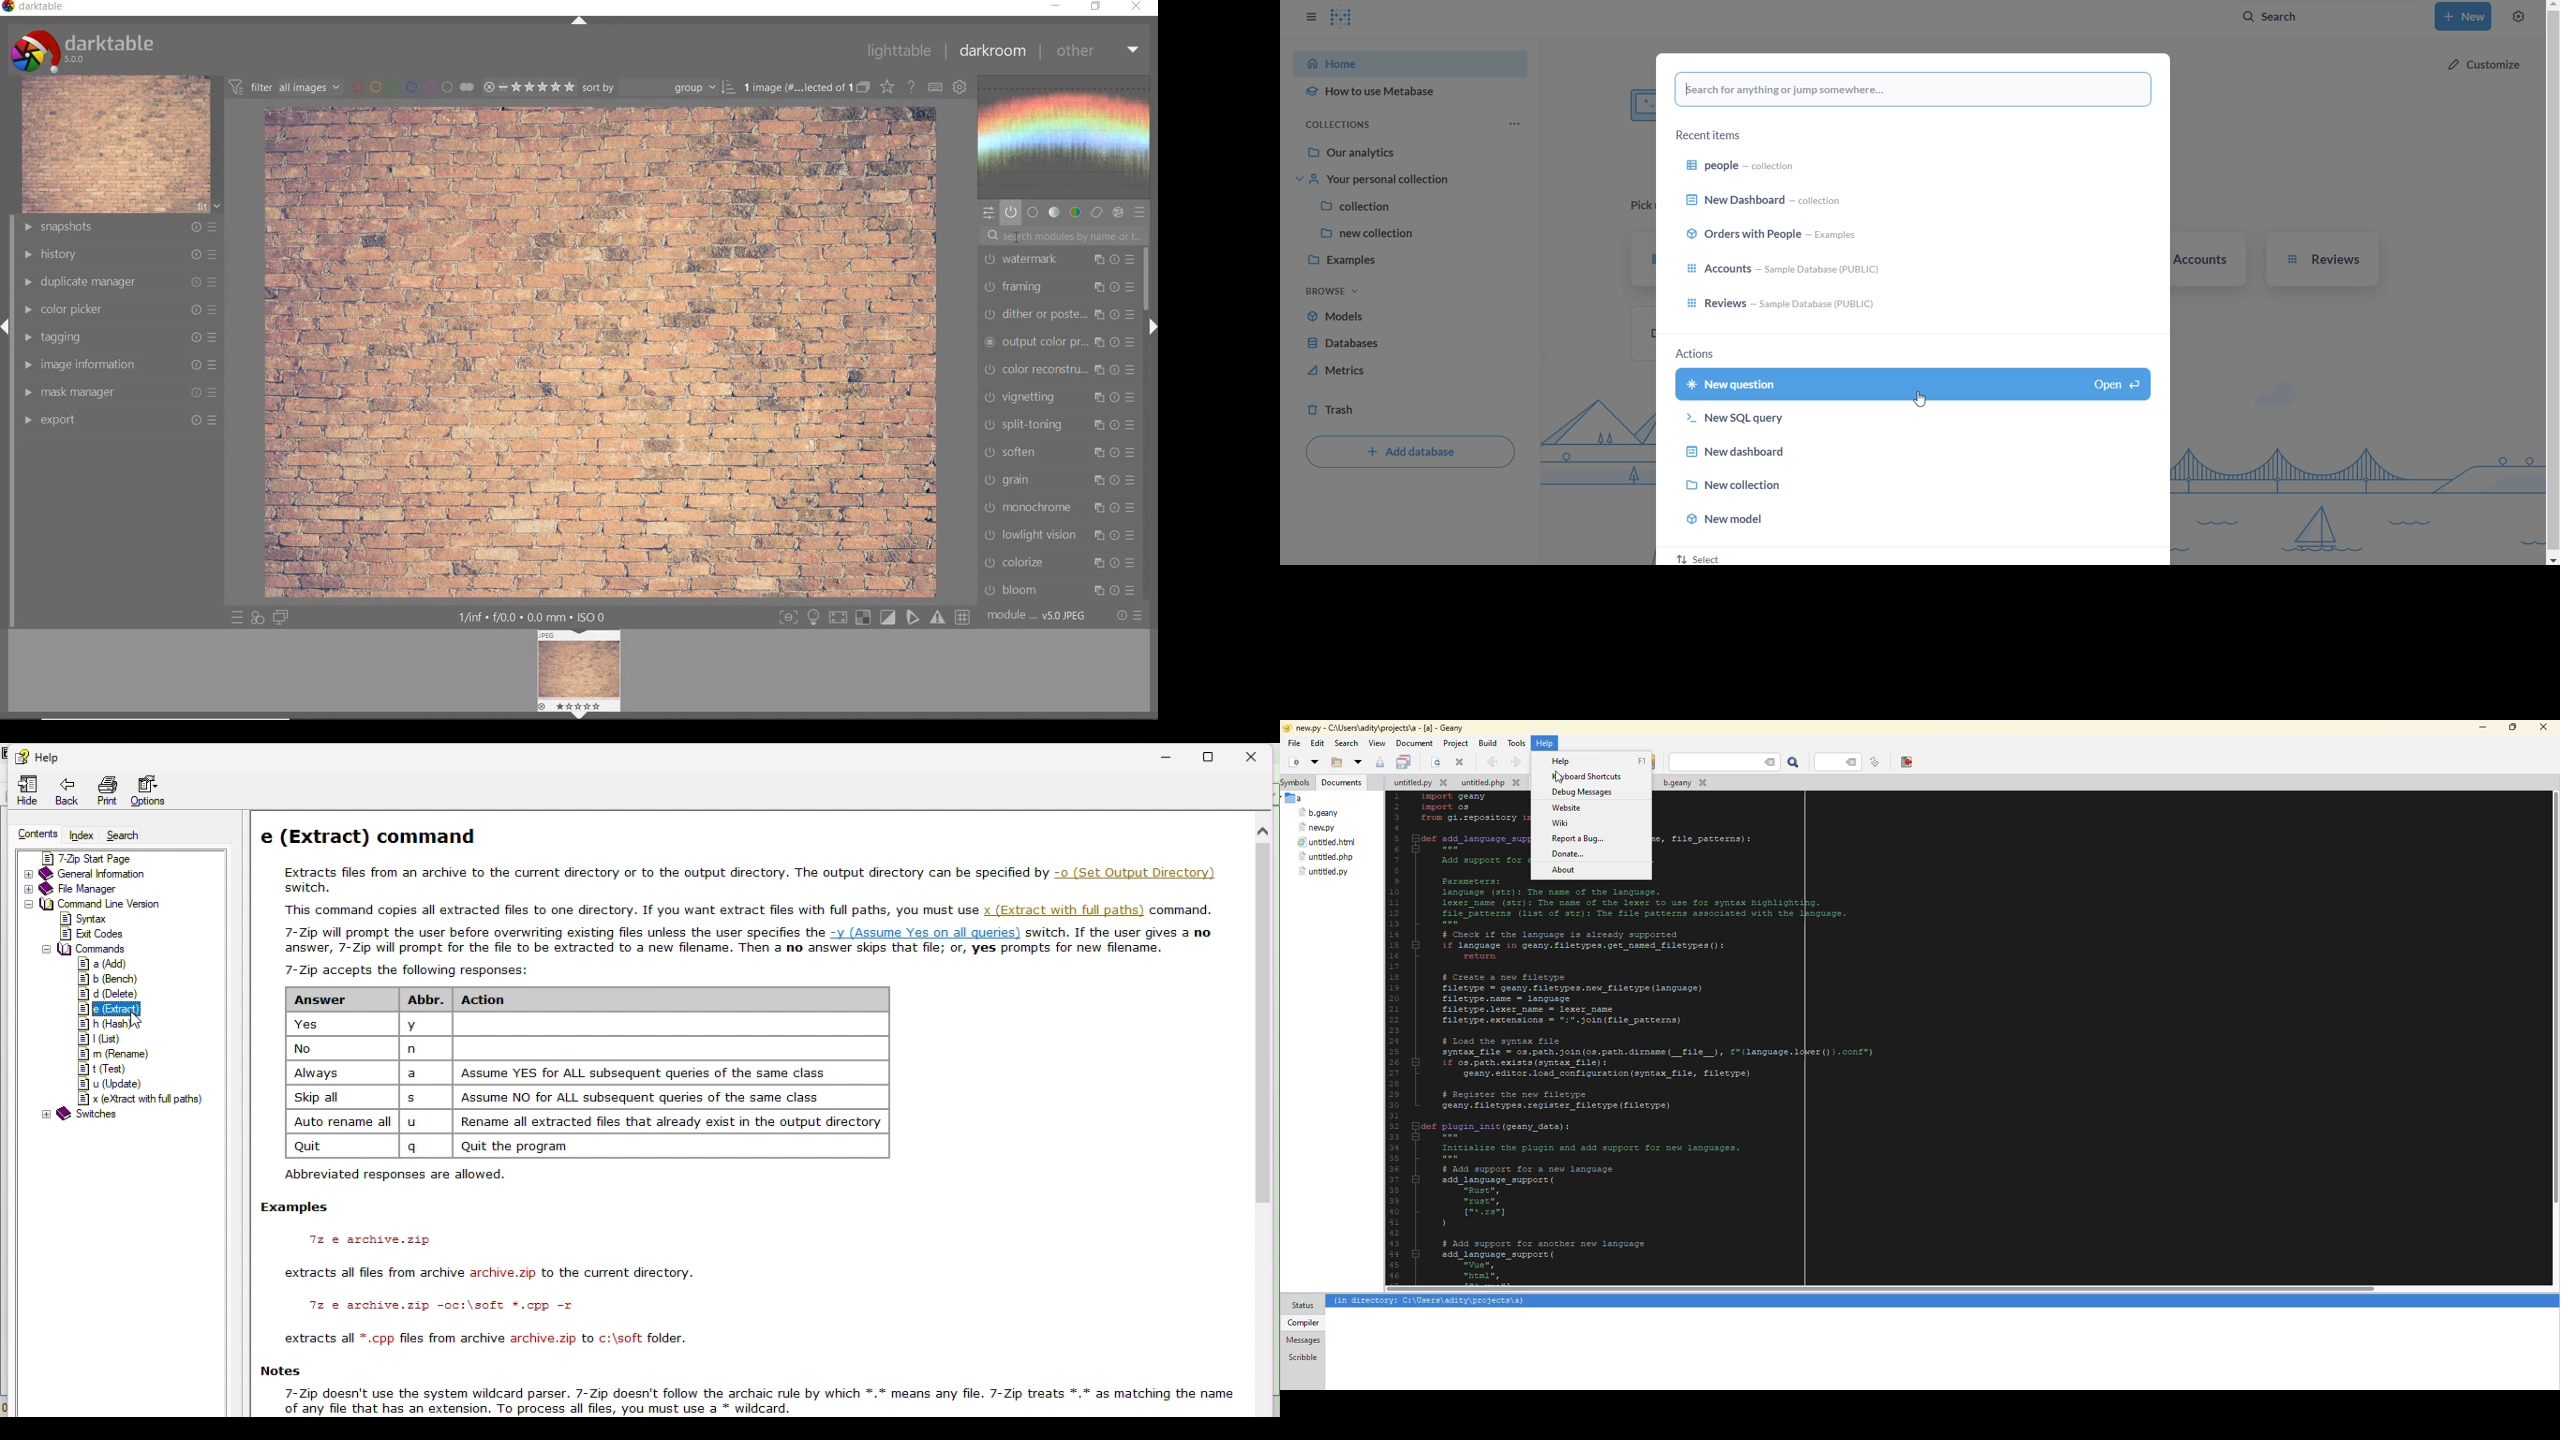  Describe the element at coordinates (1061, 286) in the screenshot. I see `framing` at that location.